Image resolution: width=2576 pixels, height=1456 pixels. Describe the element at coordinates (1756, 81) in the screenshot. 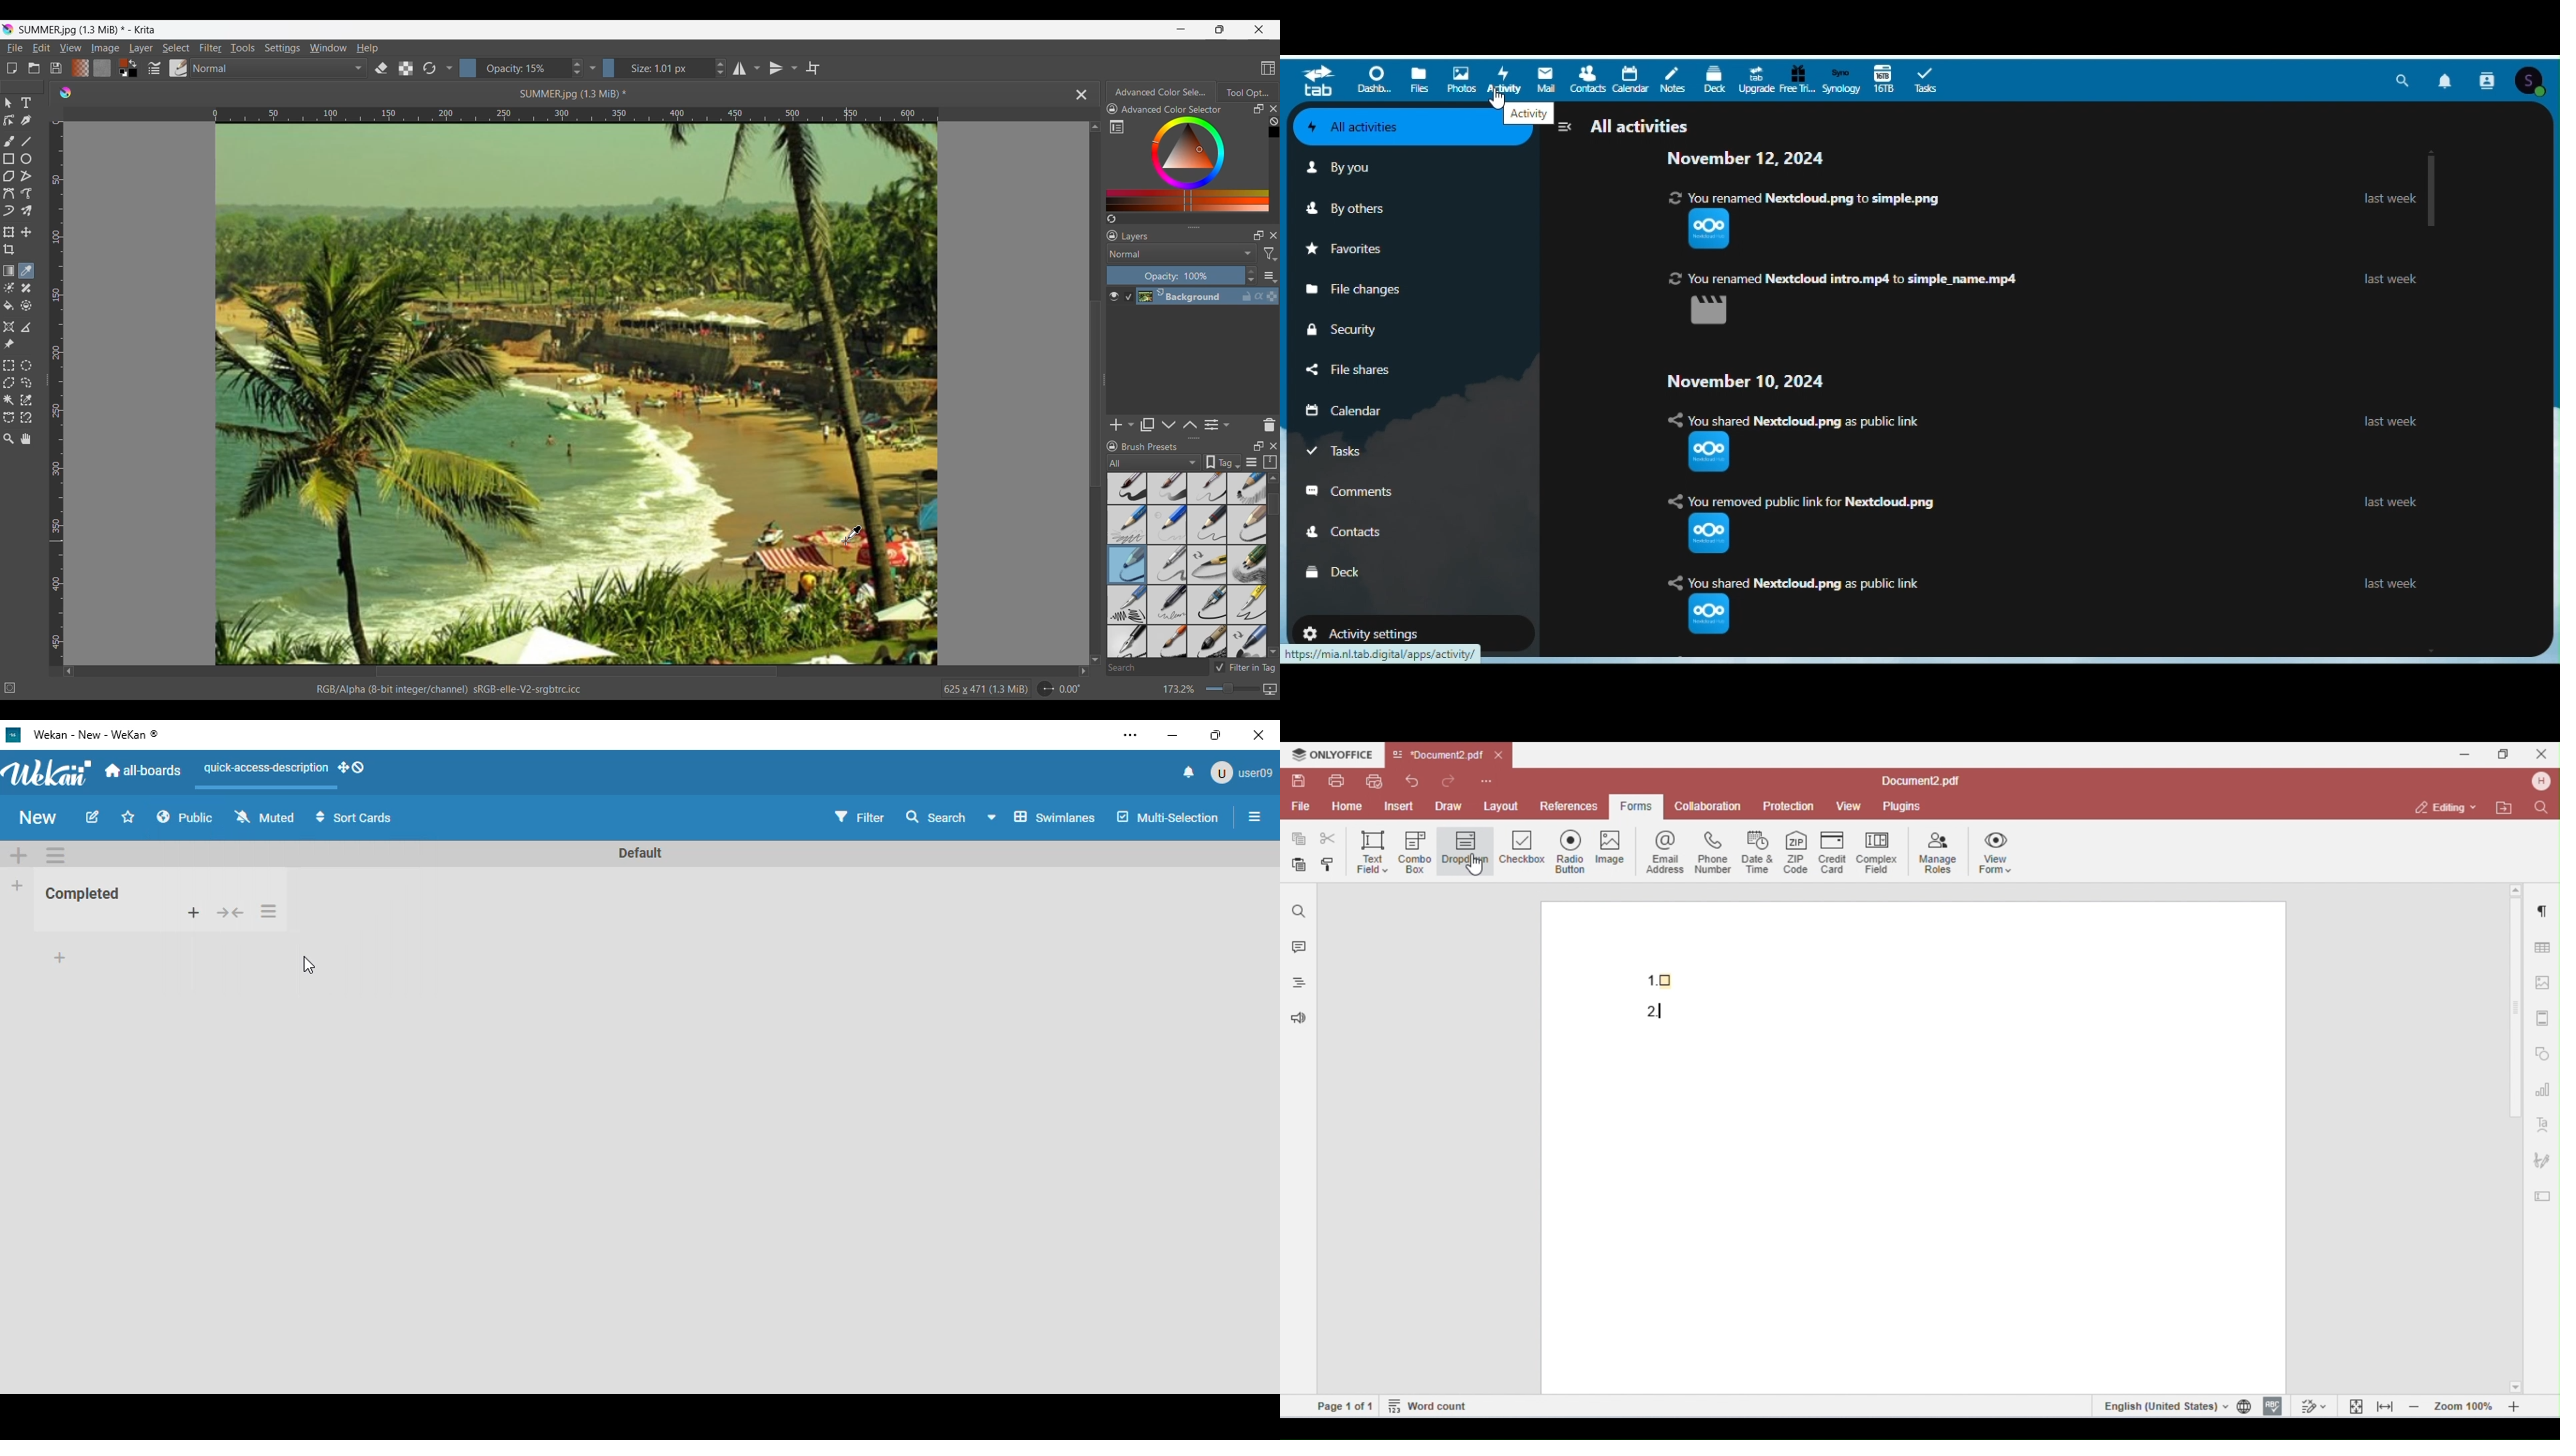

I see `Upgrade` at that location.